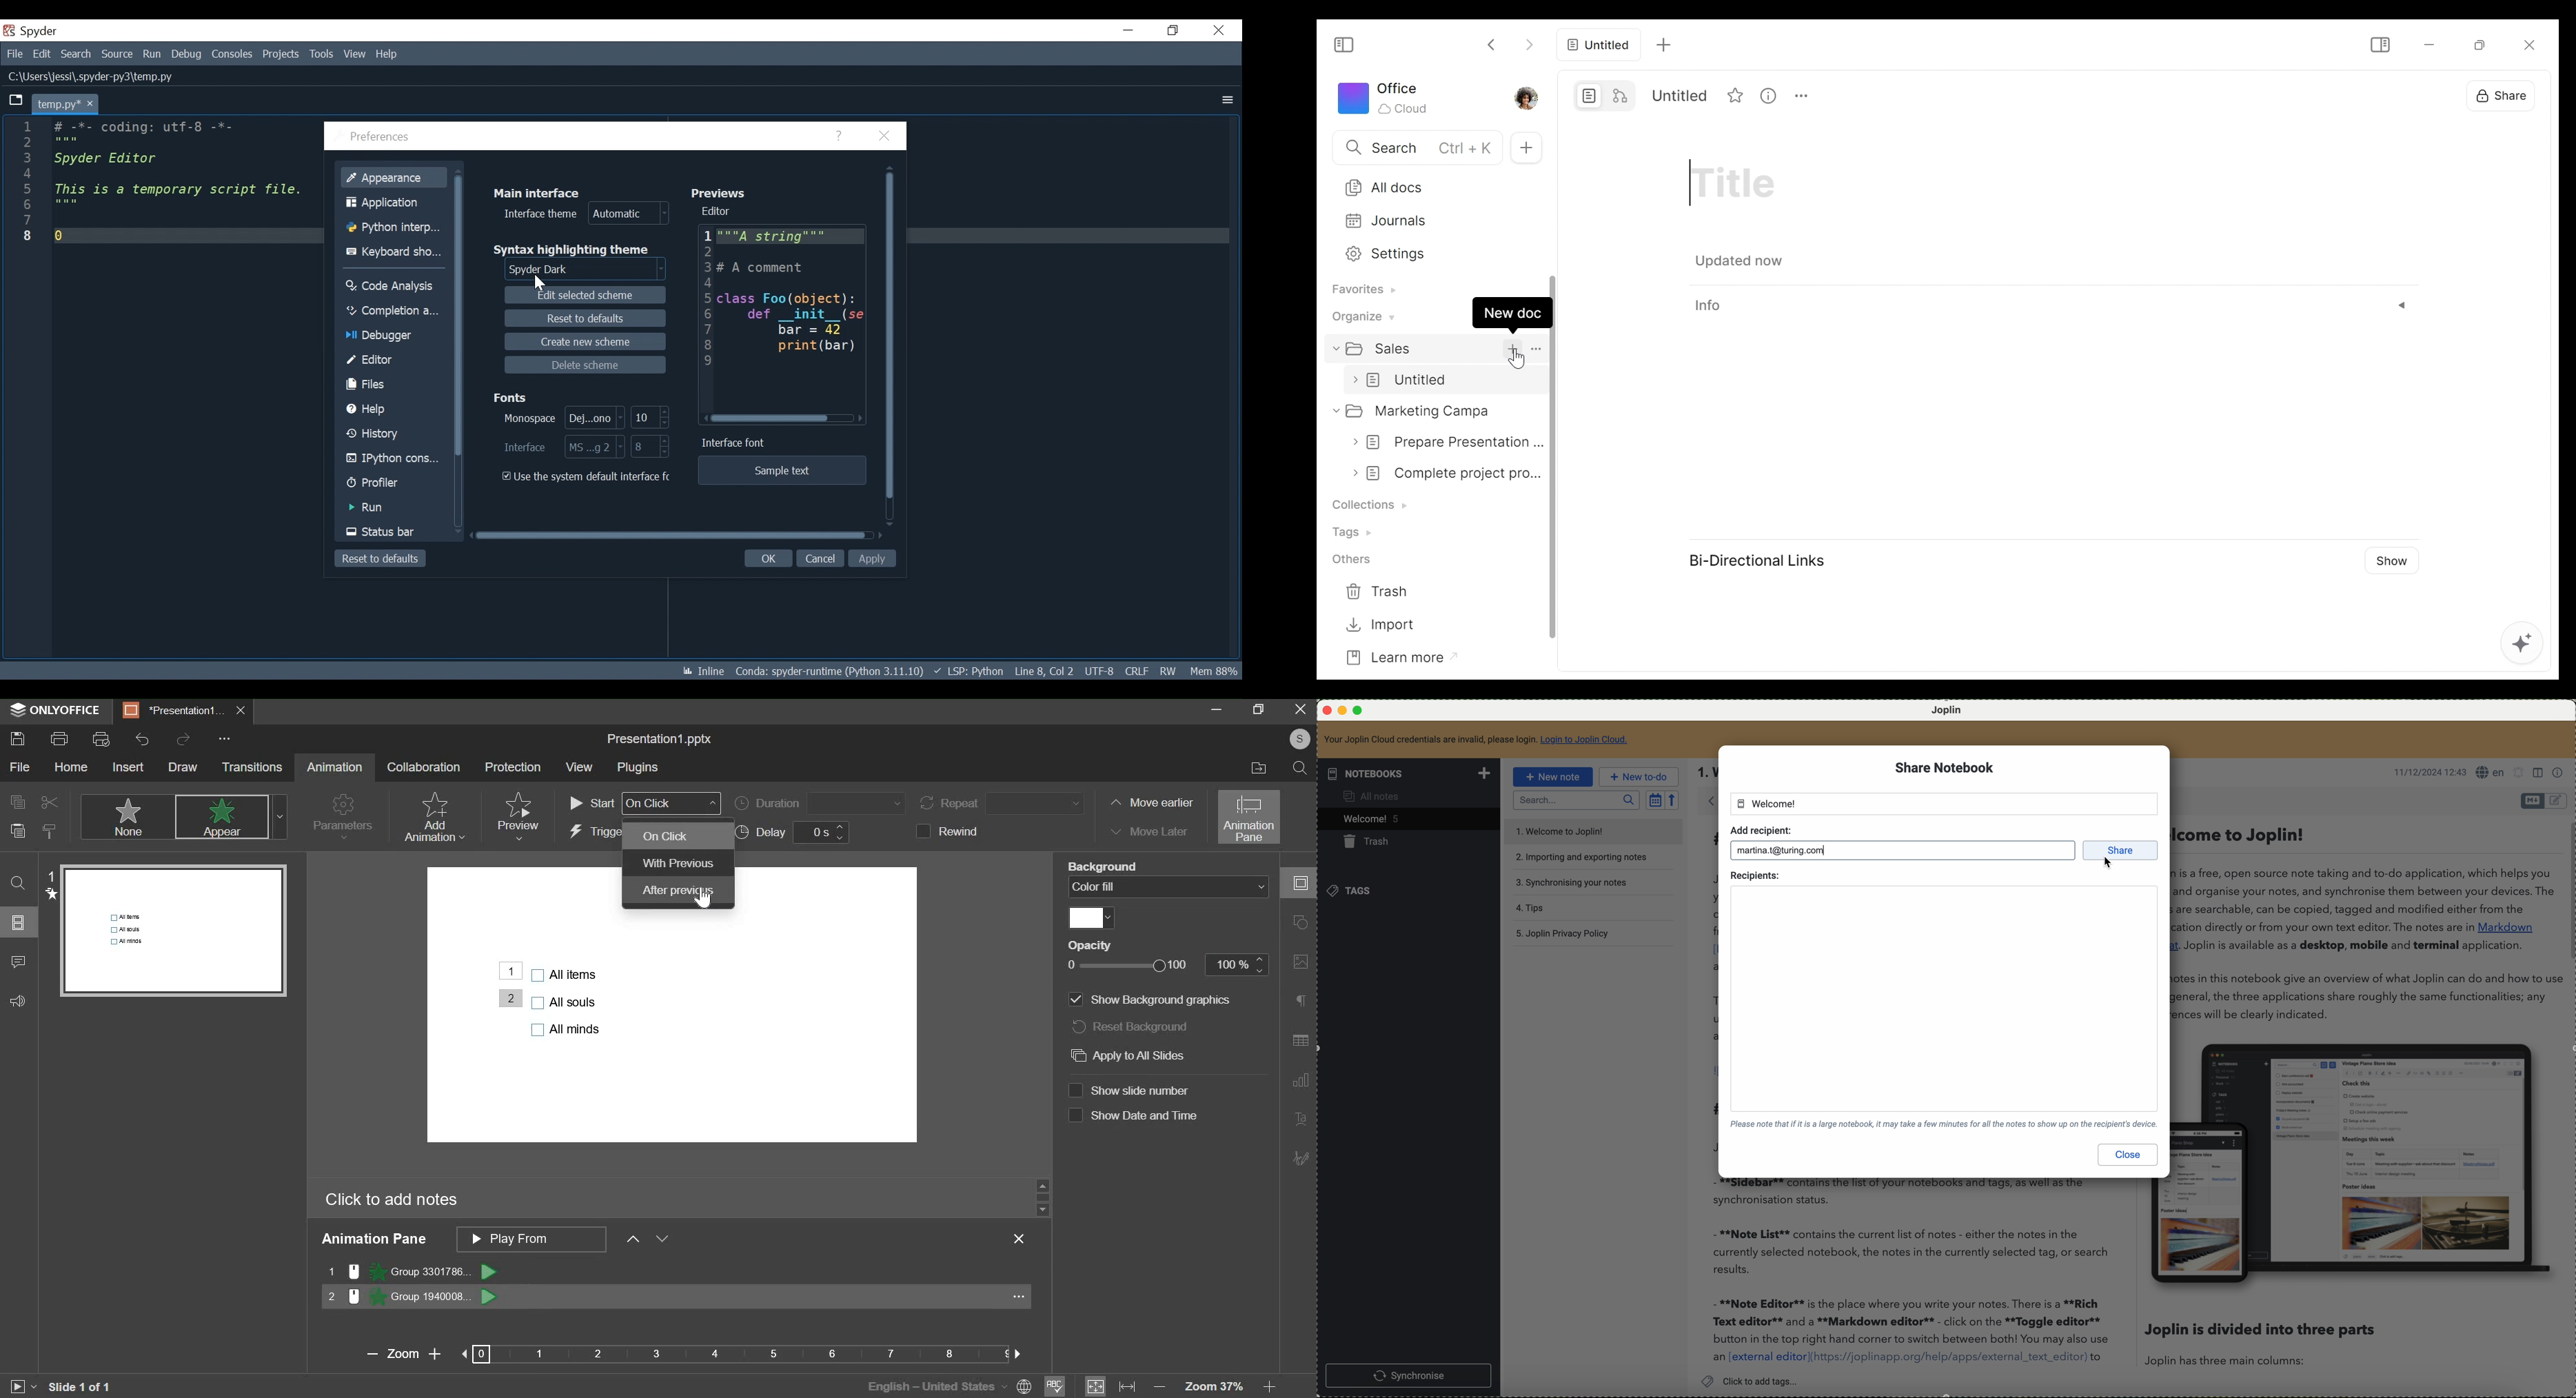 This screenshot has width=2576, height=1400. What do you see at coordinates (1945, 768) in the screenshot?
I see `share notebook` at bounding box center [1945, 768].